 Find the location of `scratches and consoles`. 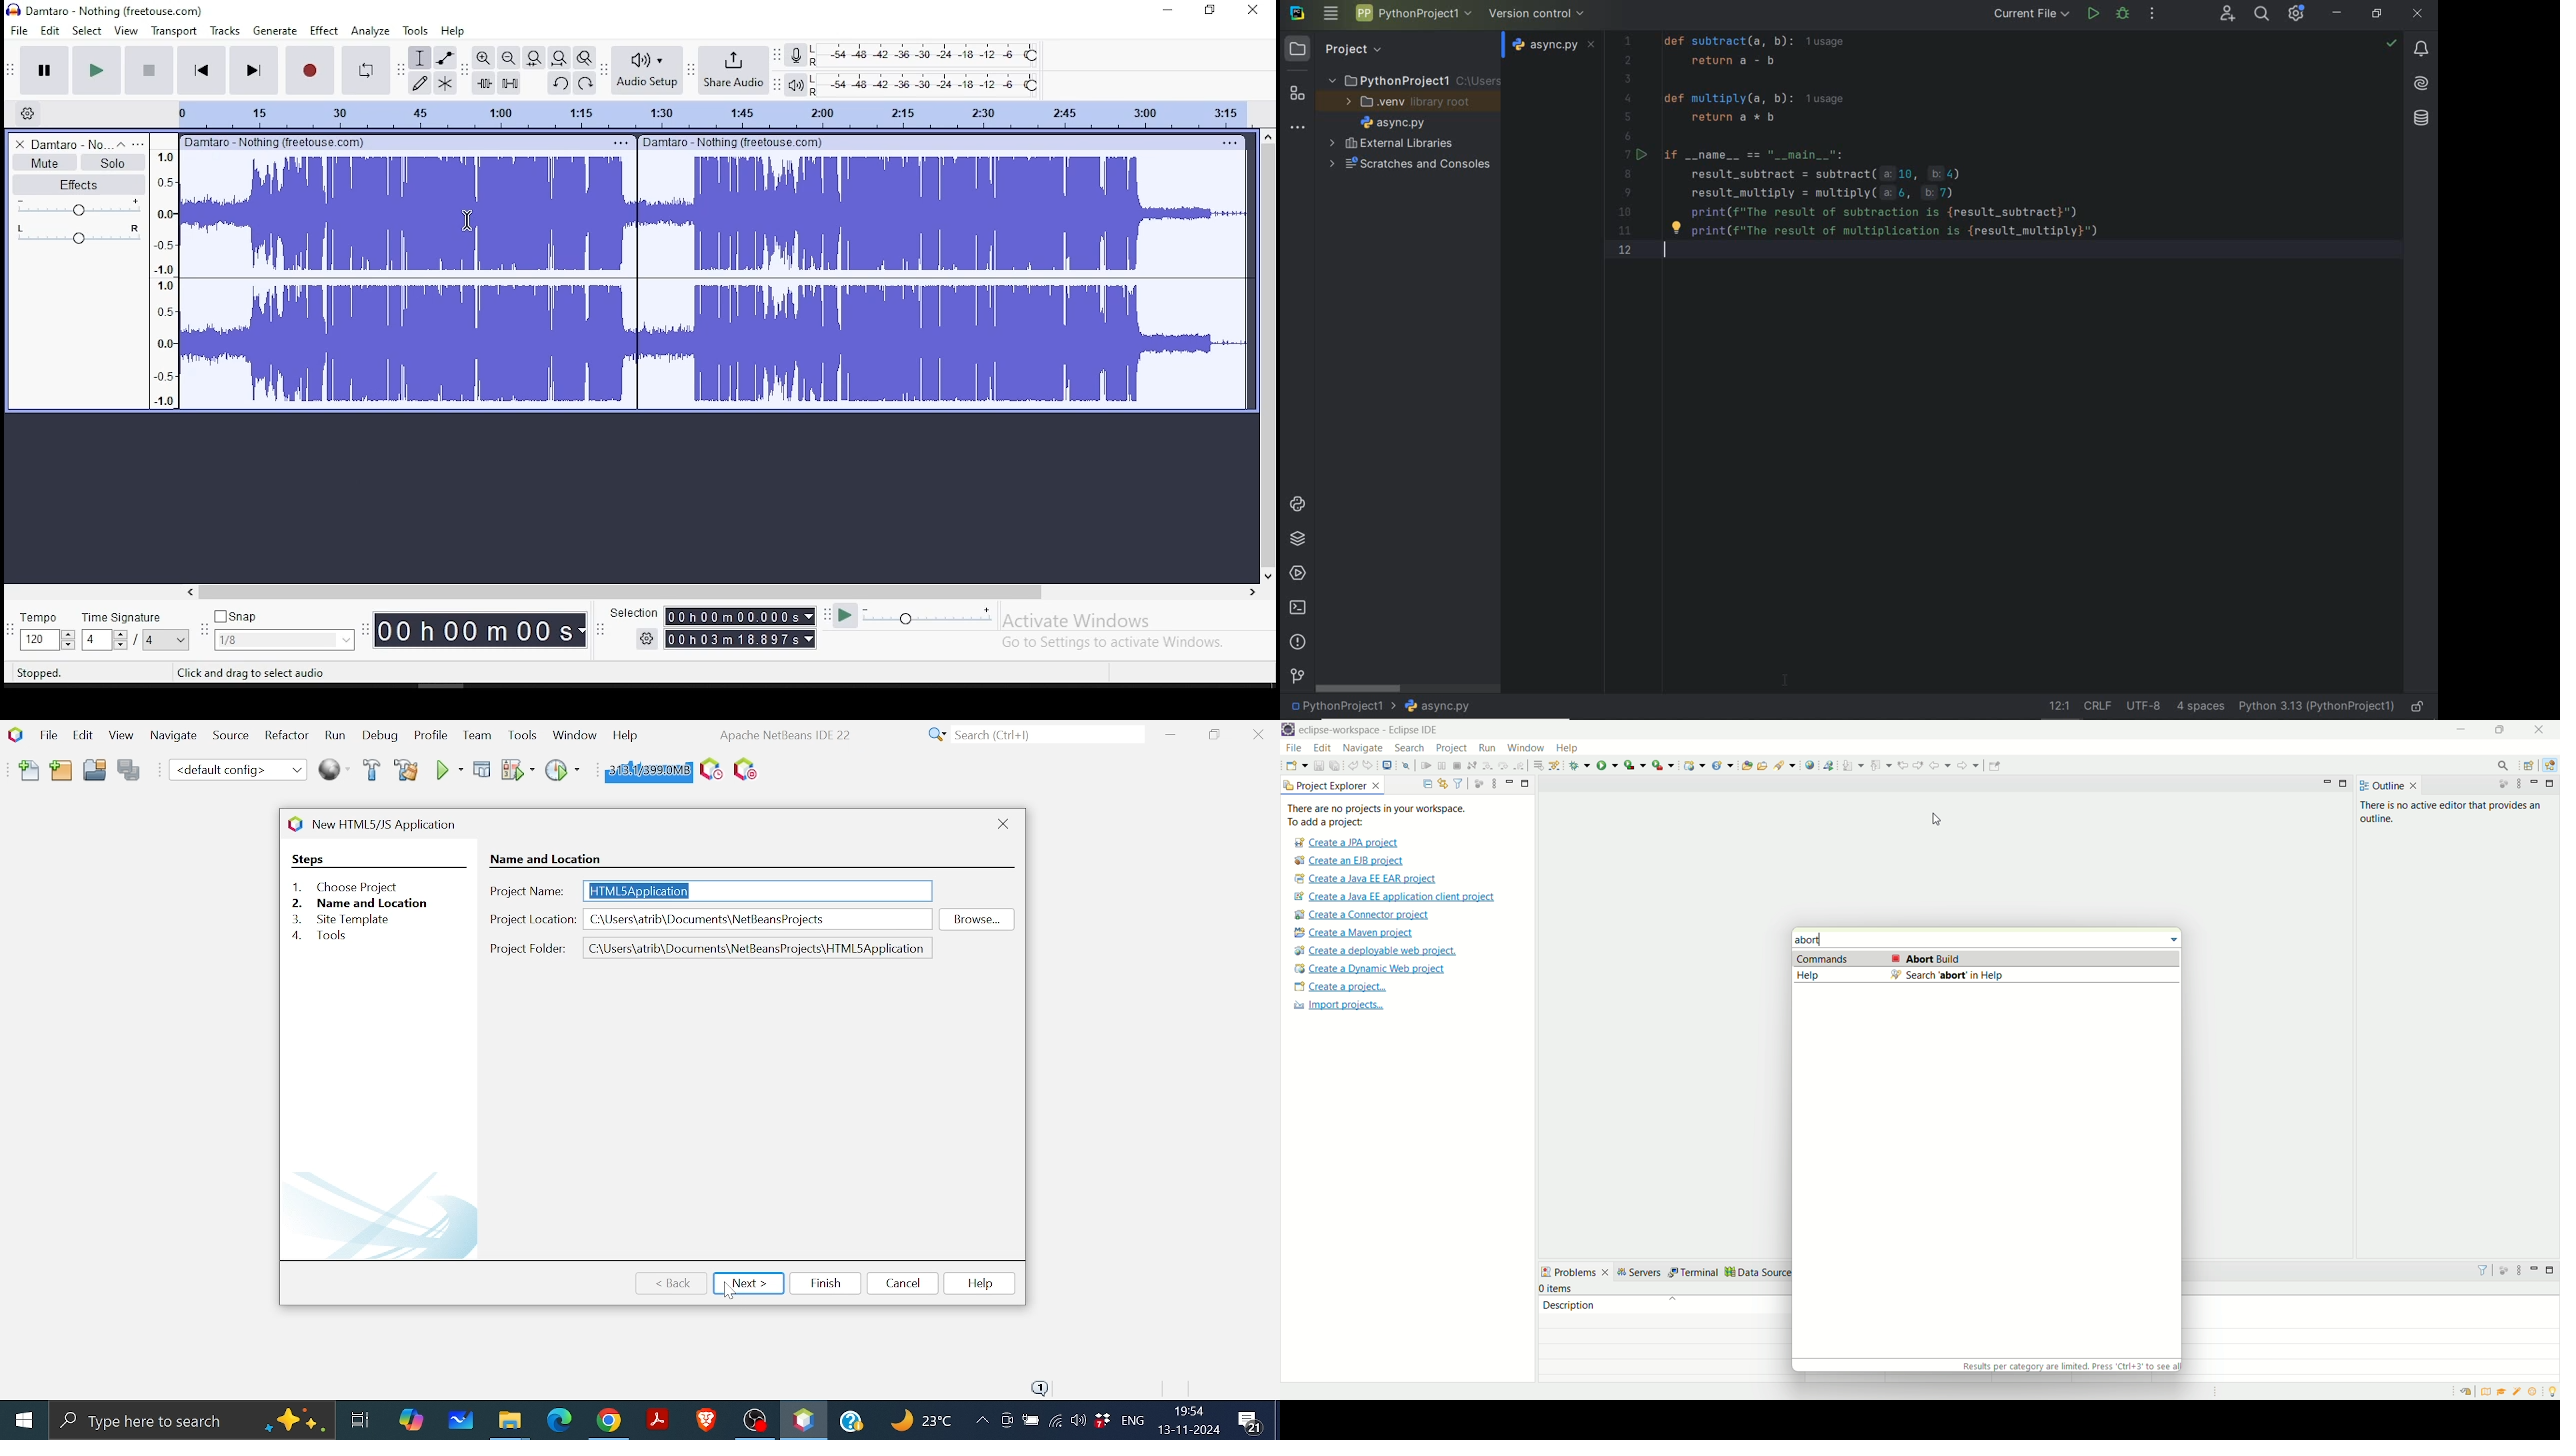

scratches and consoles is located at coordinates (1405, 166).